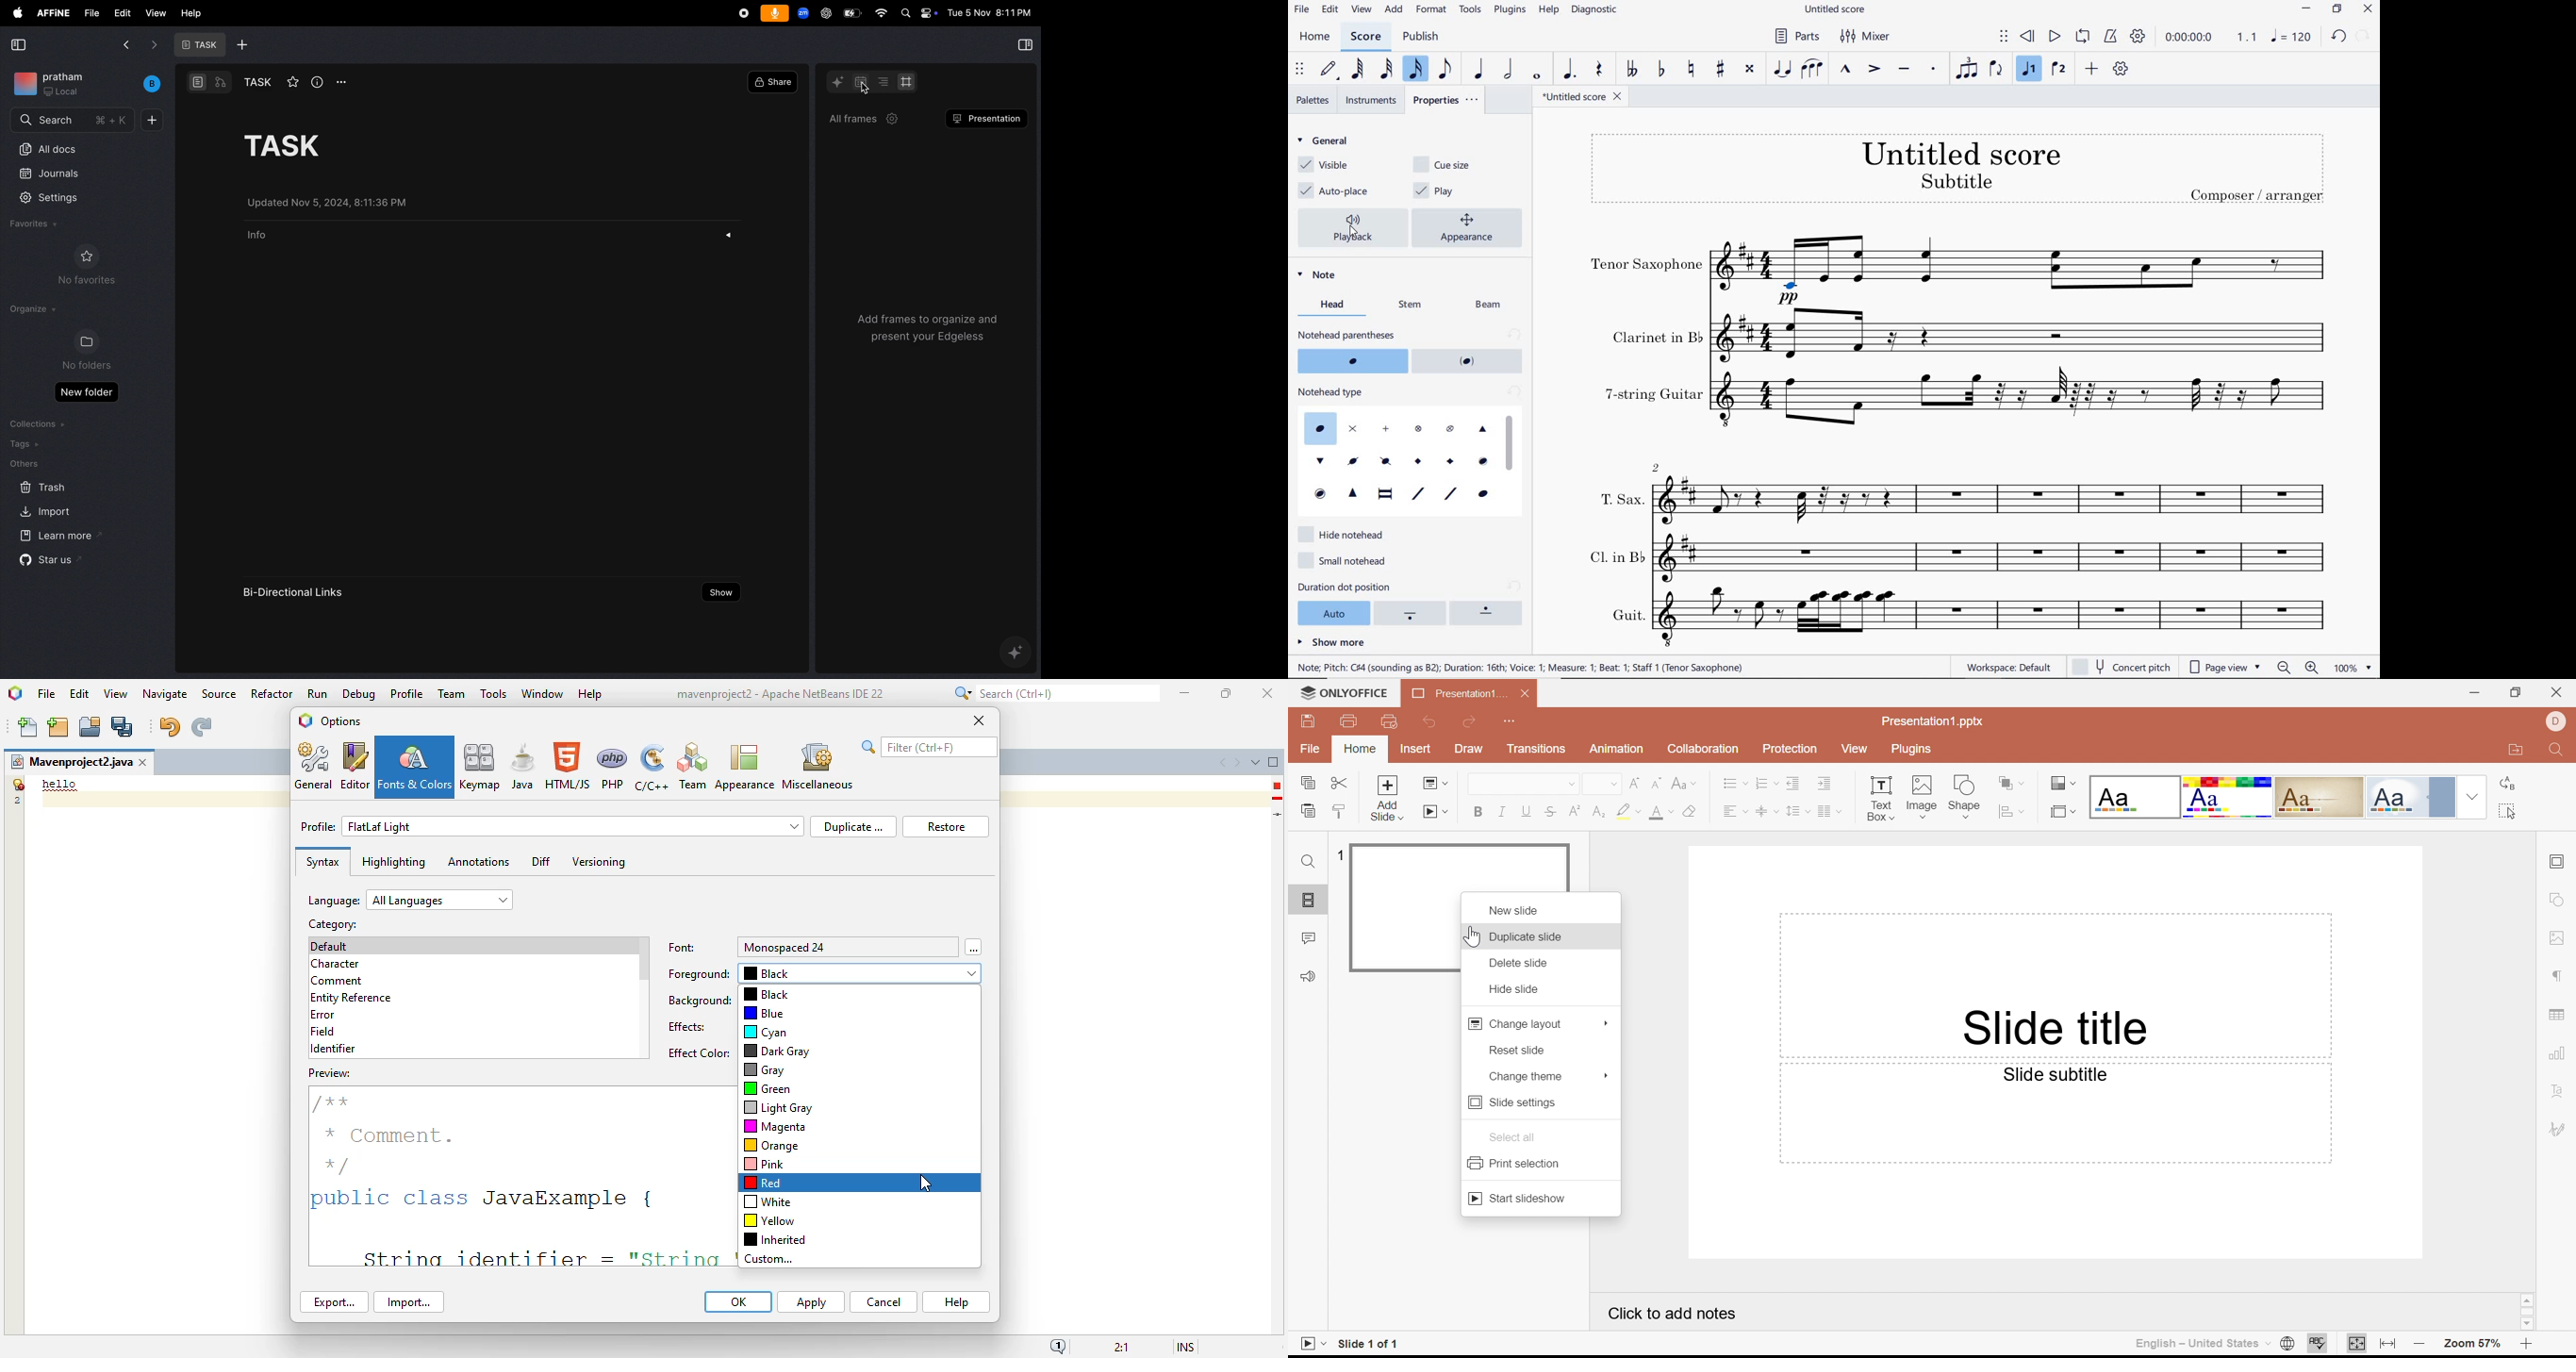 This screenshot has width=2576, height=1372. Describe the element at coordinates (1595, 10) in the screenshot. I see `DIAGNOSTIC` at that location.